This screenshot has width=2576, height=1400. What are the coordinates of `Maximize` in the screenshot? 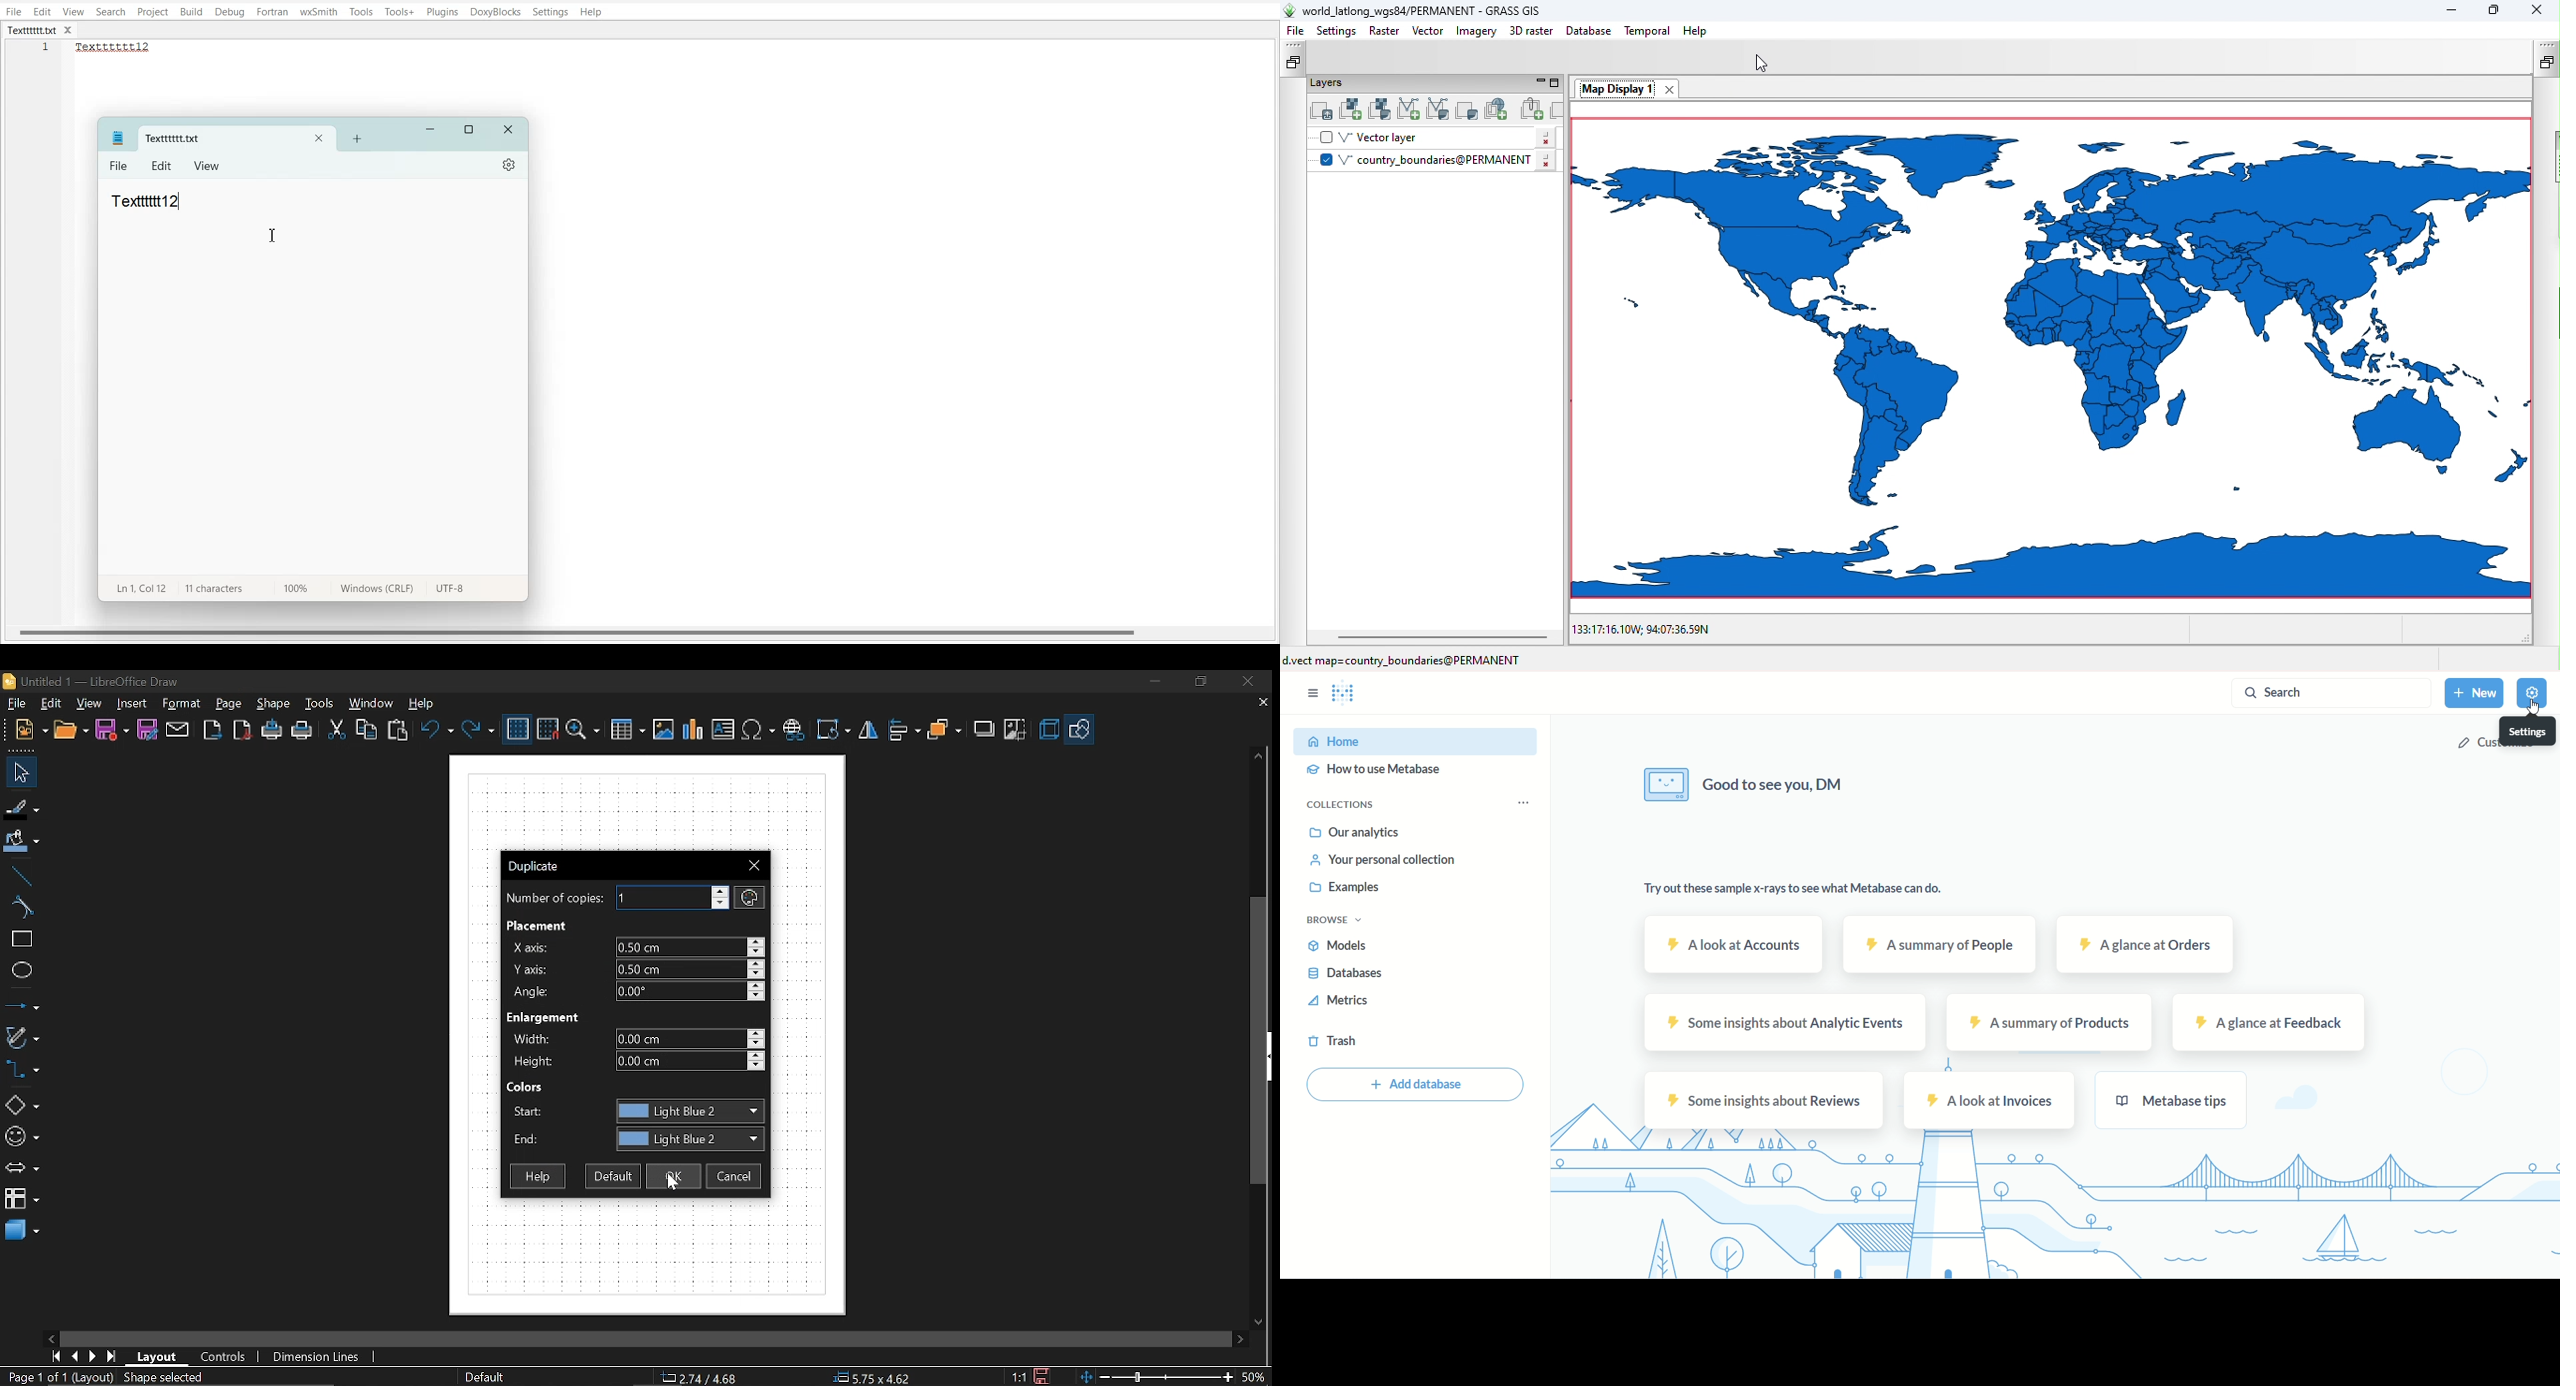 It's located at (470, 130).